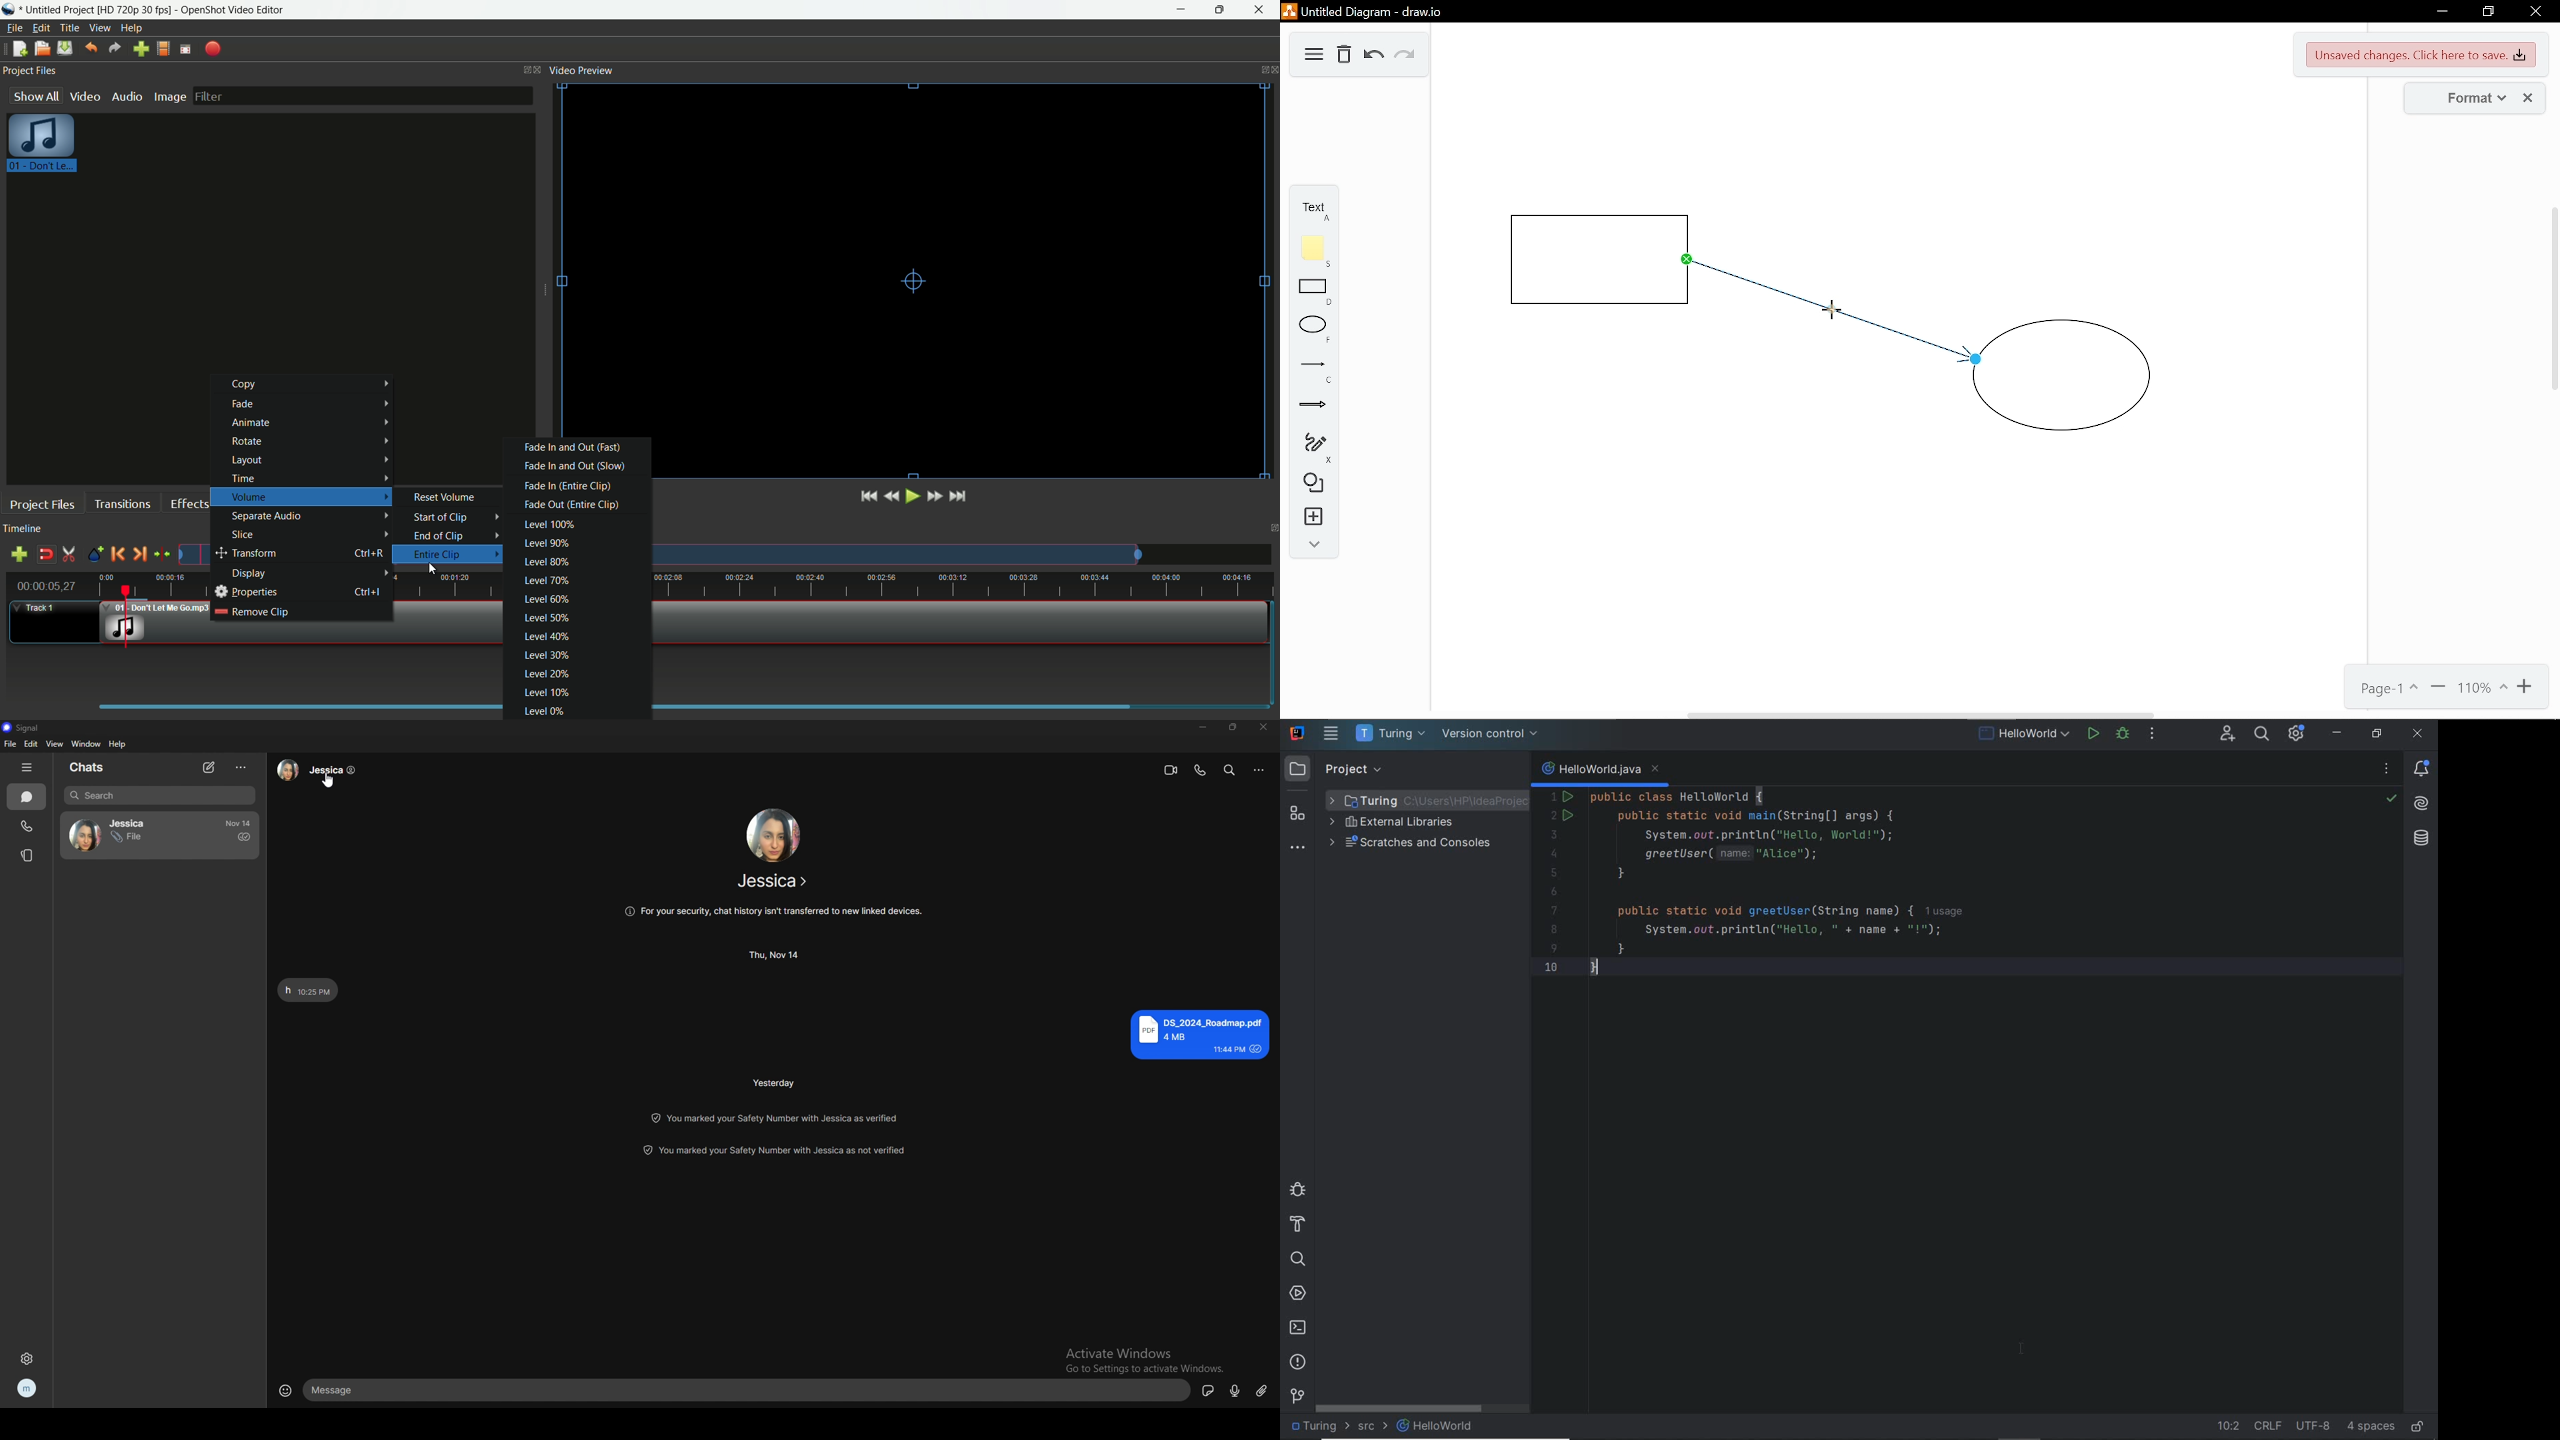 The height and width of the screenshot is (1456, 2576). Describe the element at coordinates (41, 503) in the screenshot. I see `project files` at that location.